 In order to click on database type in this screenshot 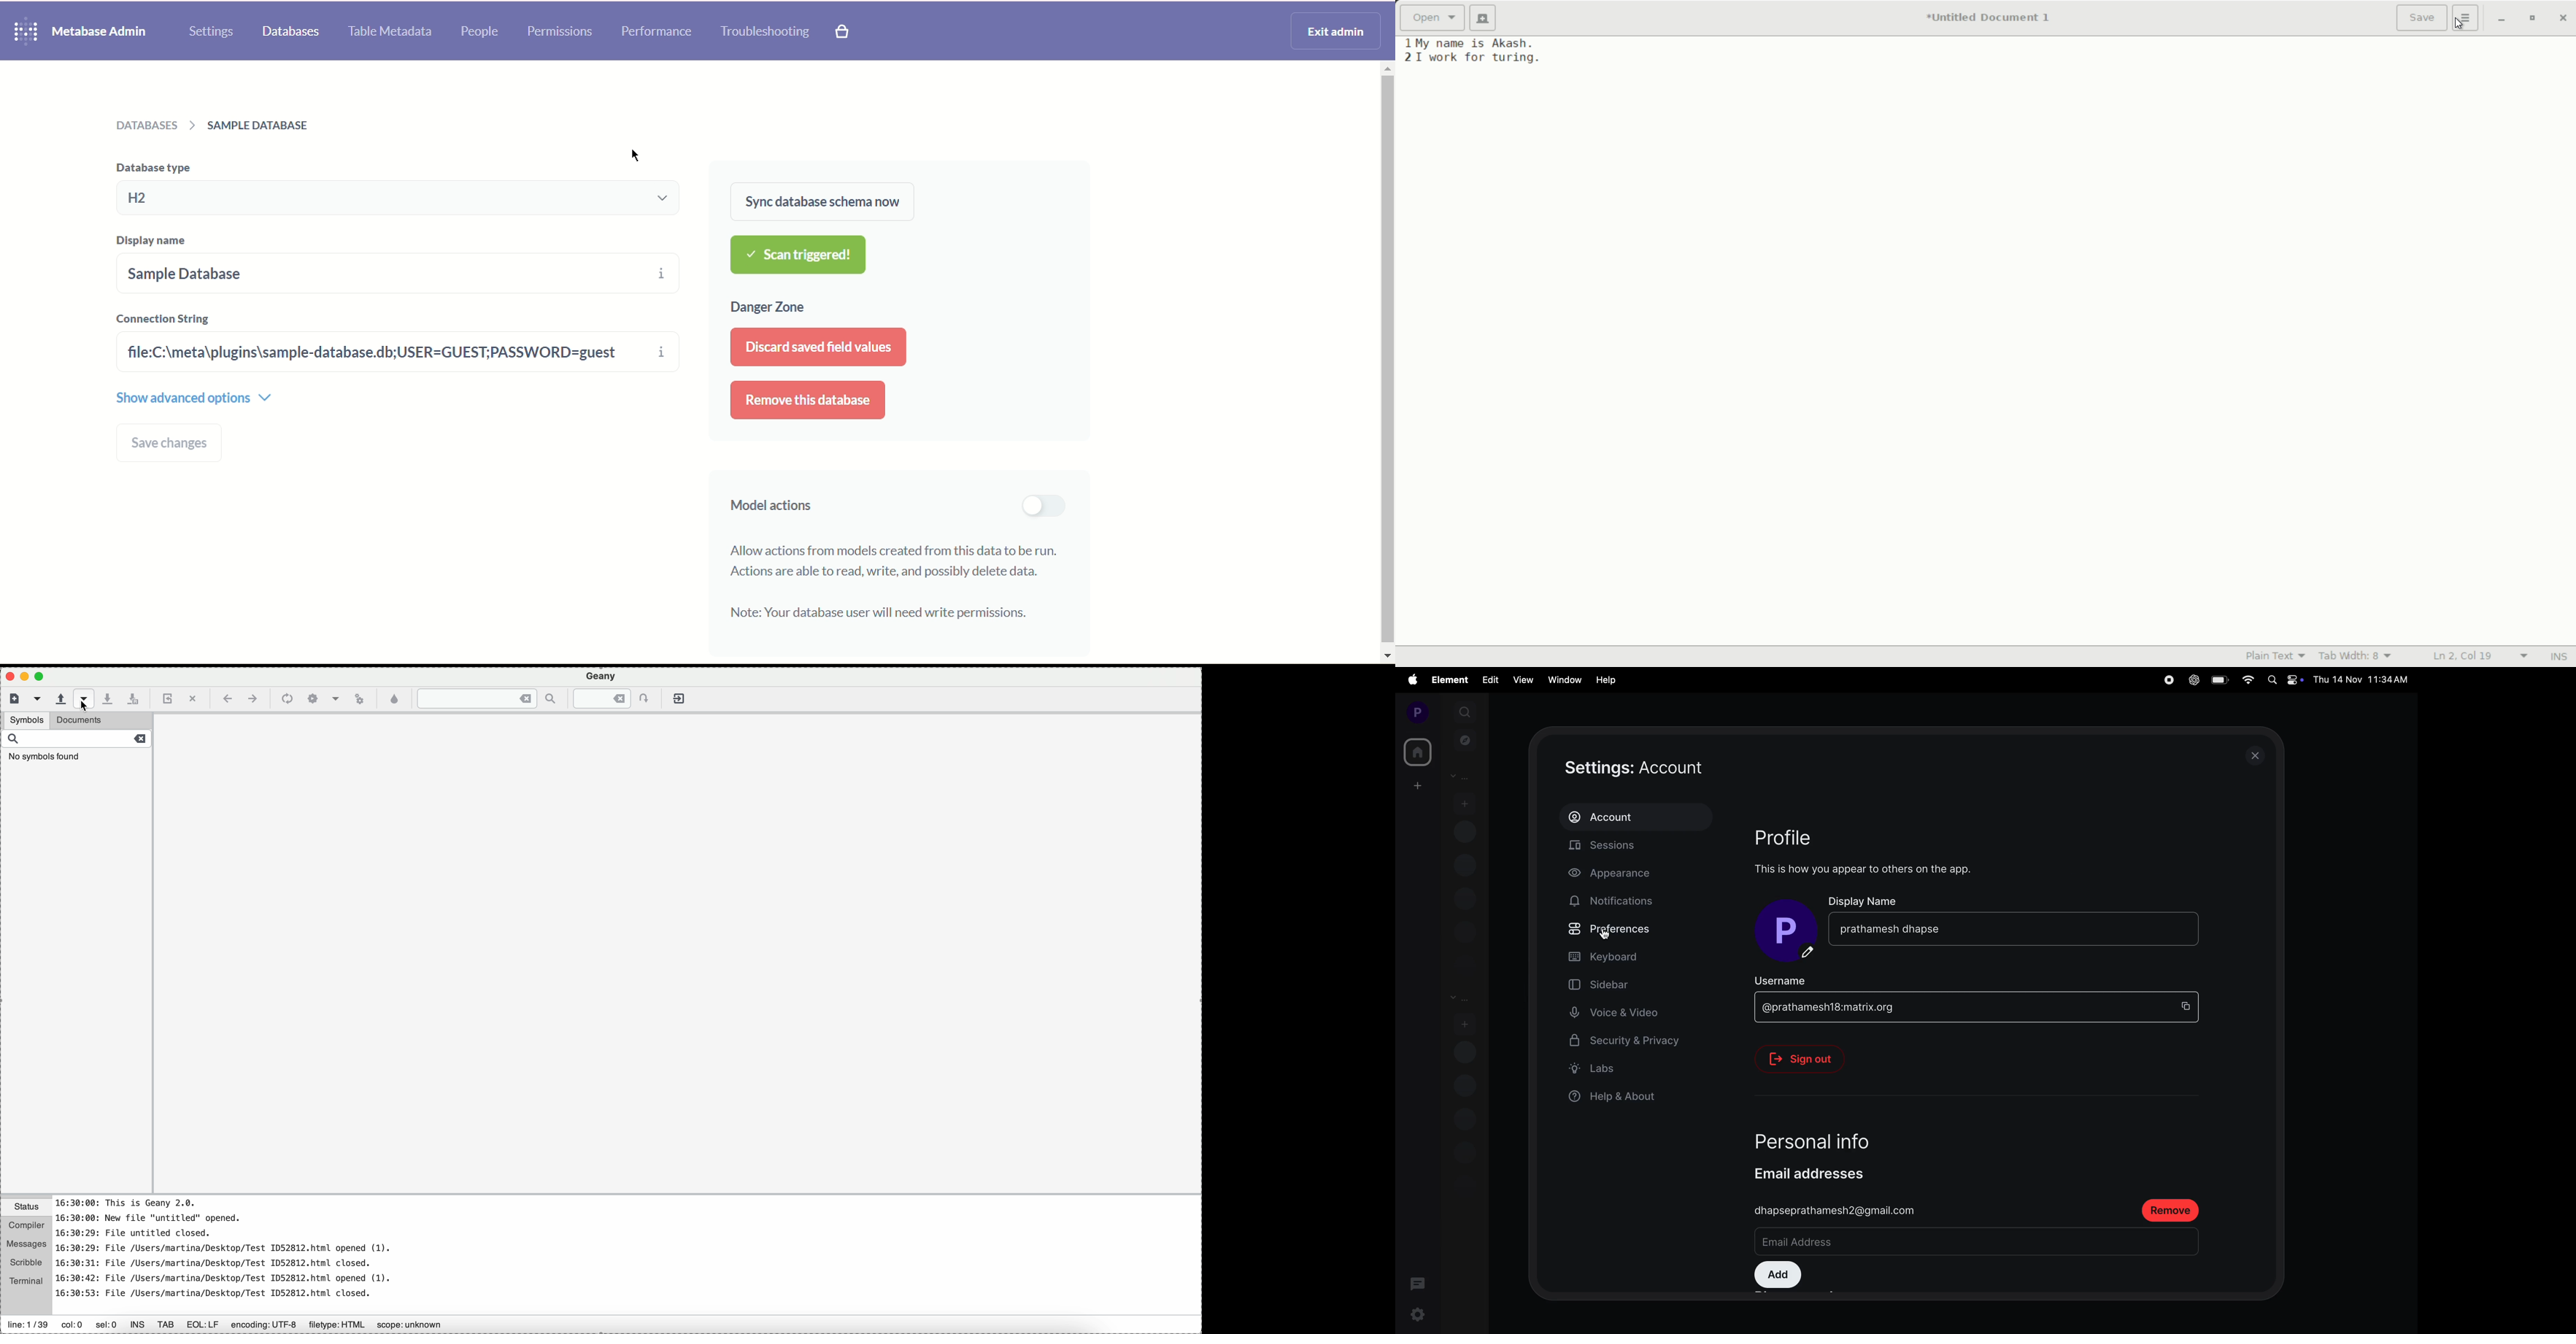, I will do `click(404, 198)`.